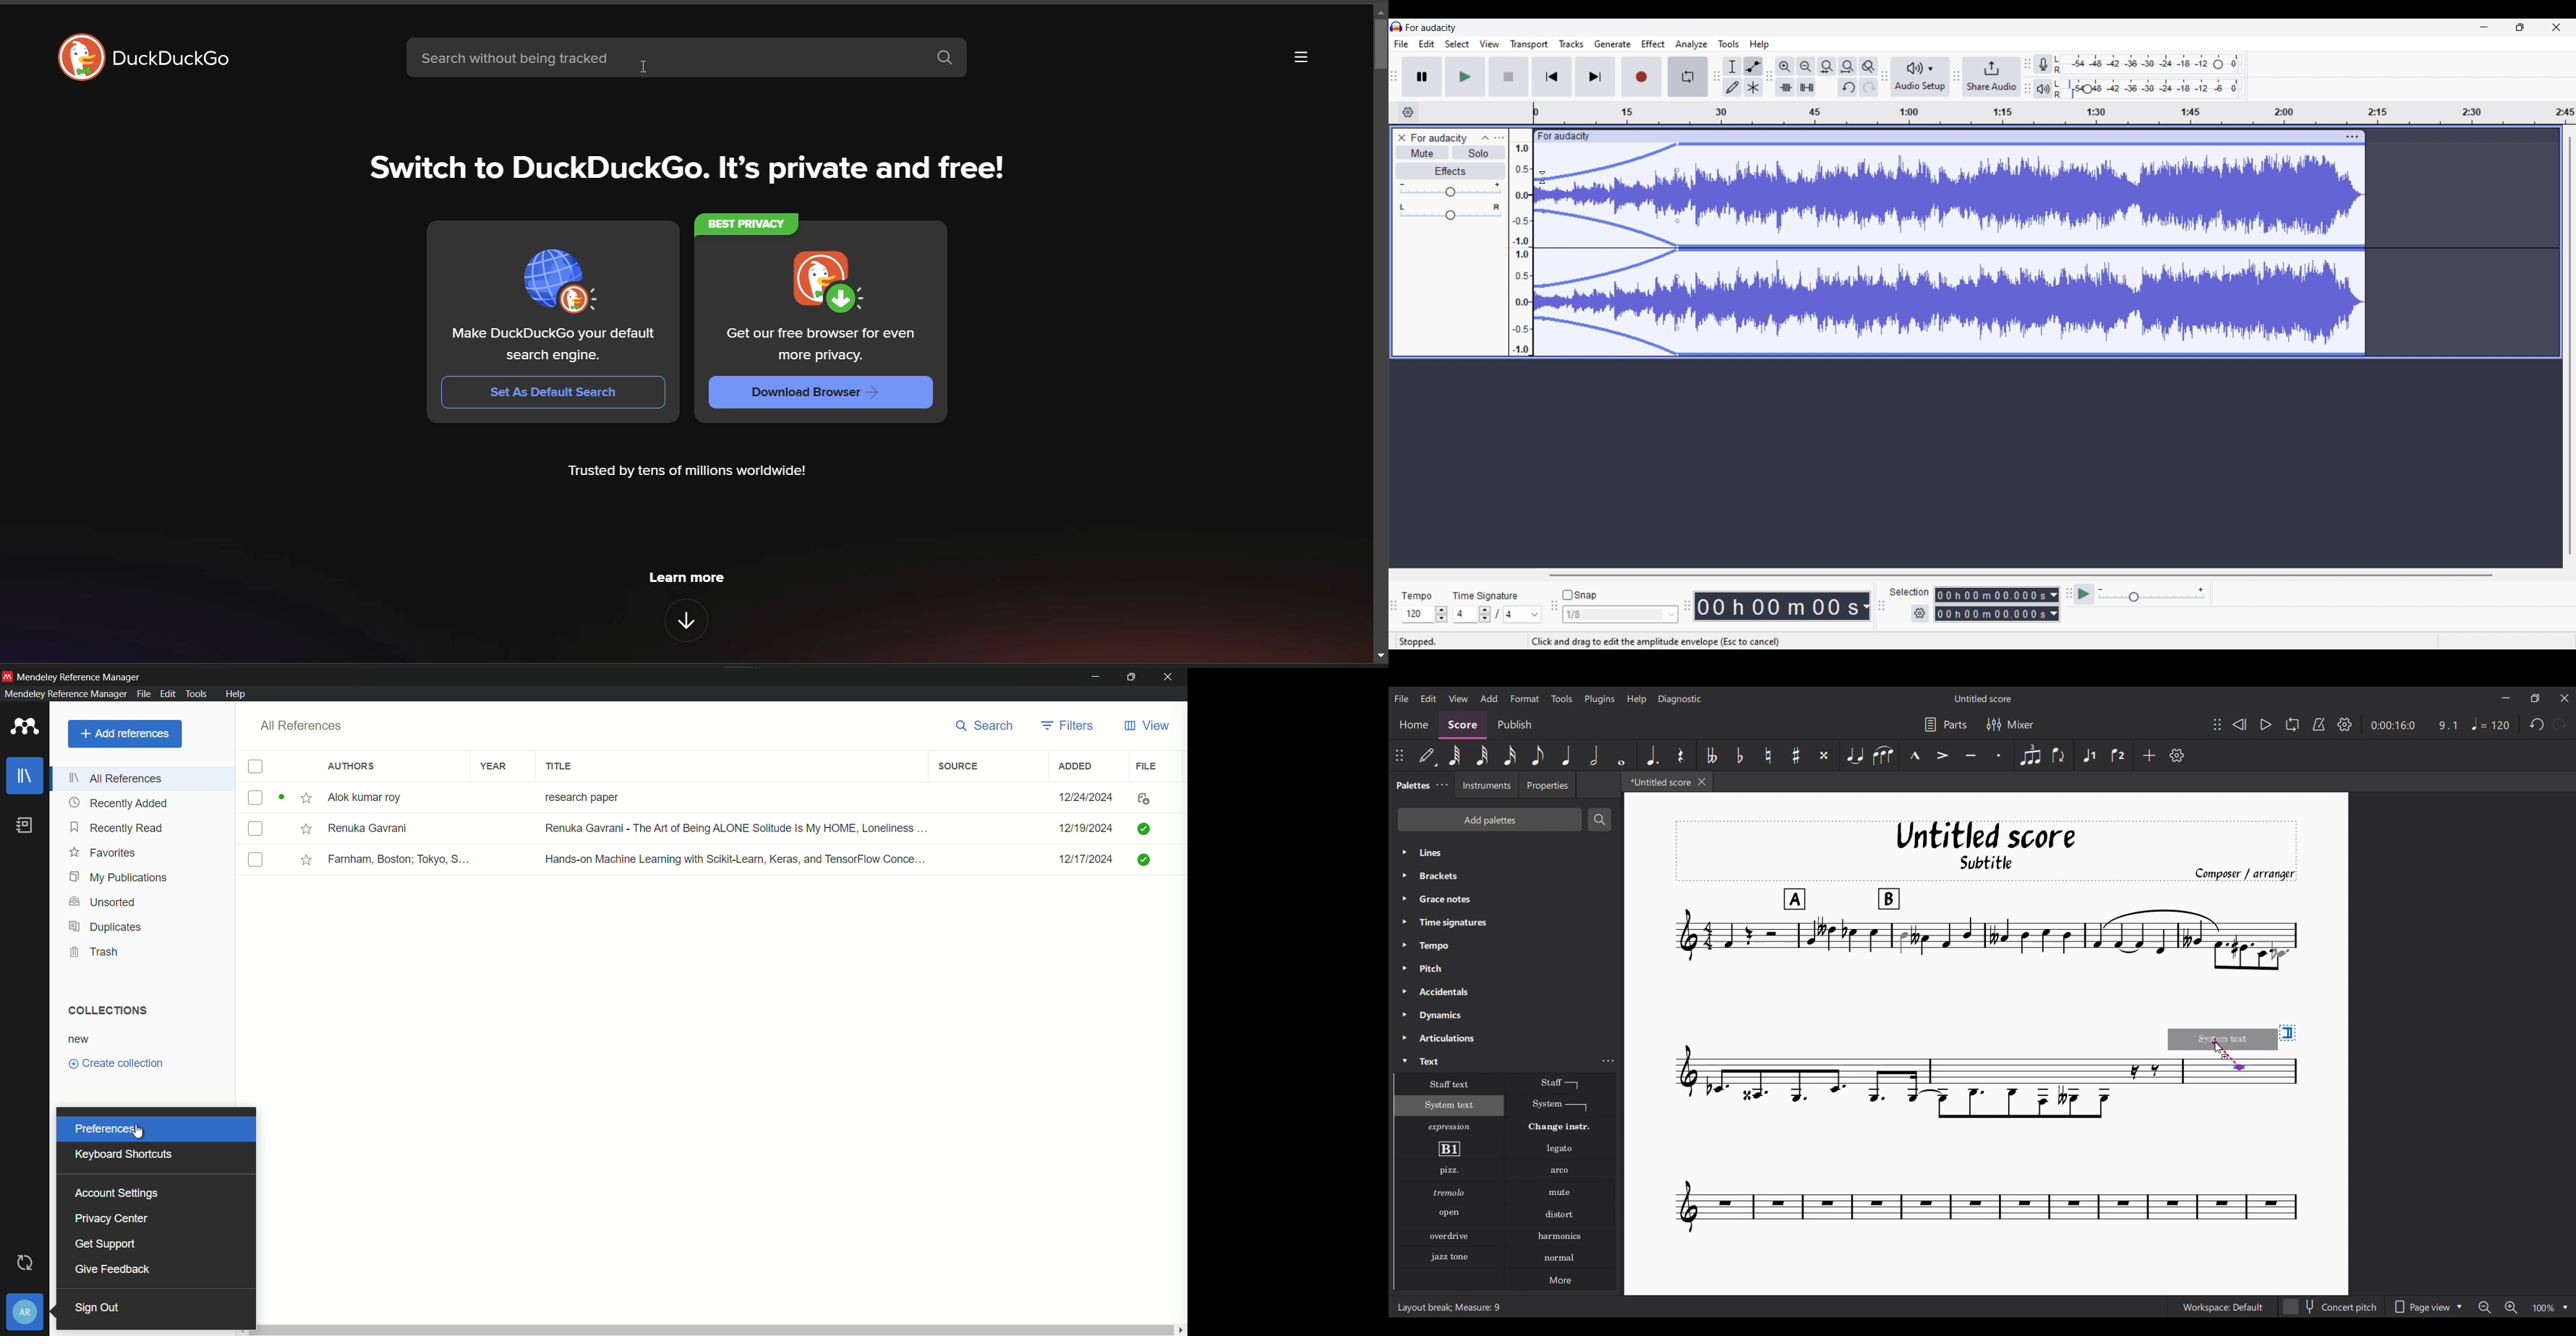  Describe the element at coordinates (2393, 726) in the screenshot. I see `0:00:16:0` at that location.